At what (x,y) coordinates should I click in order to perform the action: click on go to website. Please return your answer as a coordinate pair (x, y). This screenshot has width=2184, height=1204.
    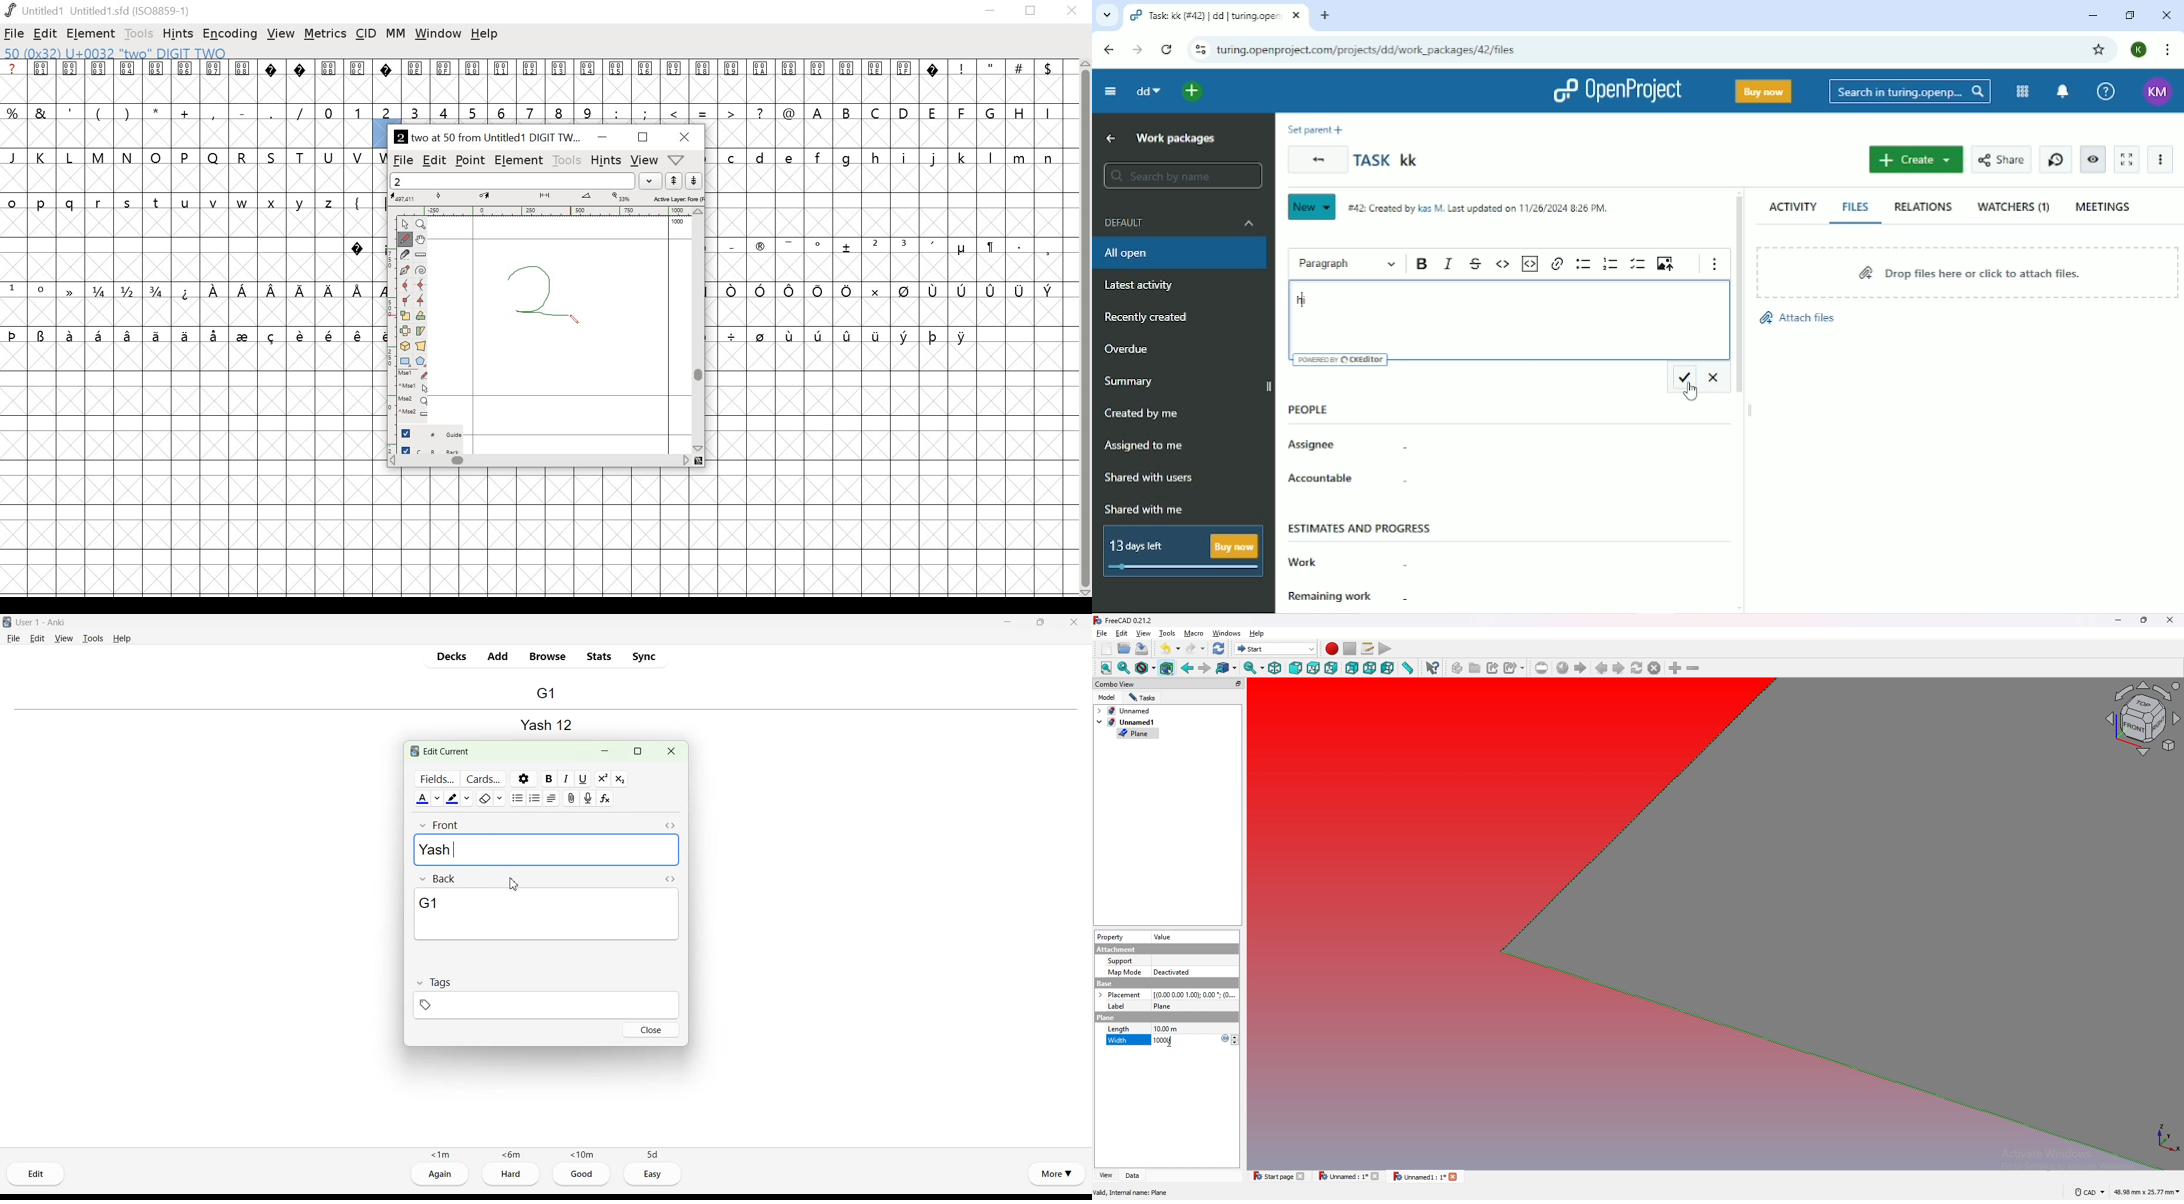
    Looking at the image, I should click on (1562, 669).